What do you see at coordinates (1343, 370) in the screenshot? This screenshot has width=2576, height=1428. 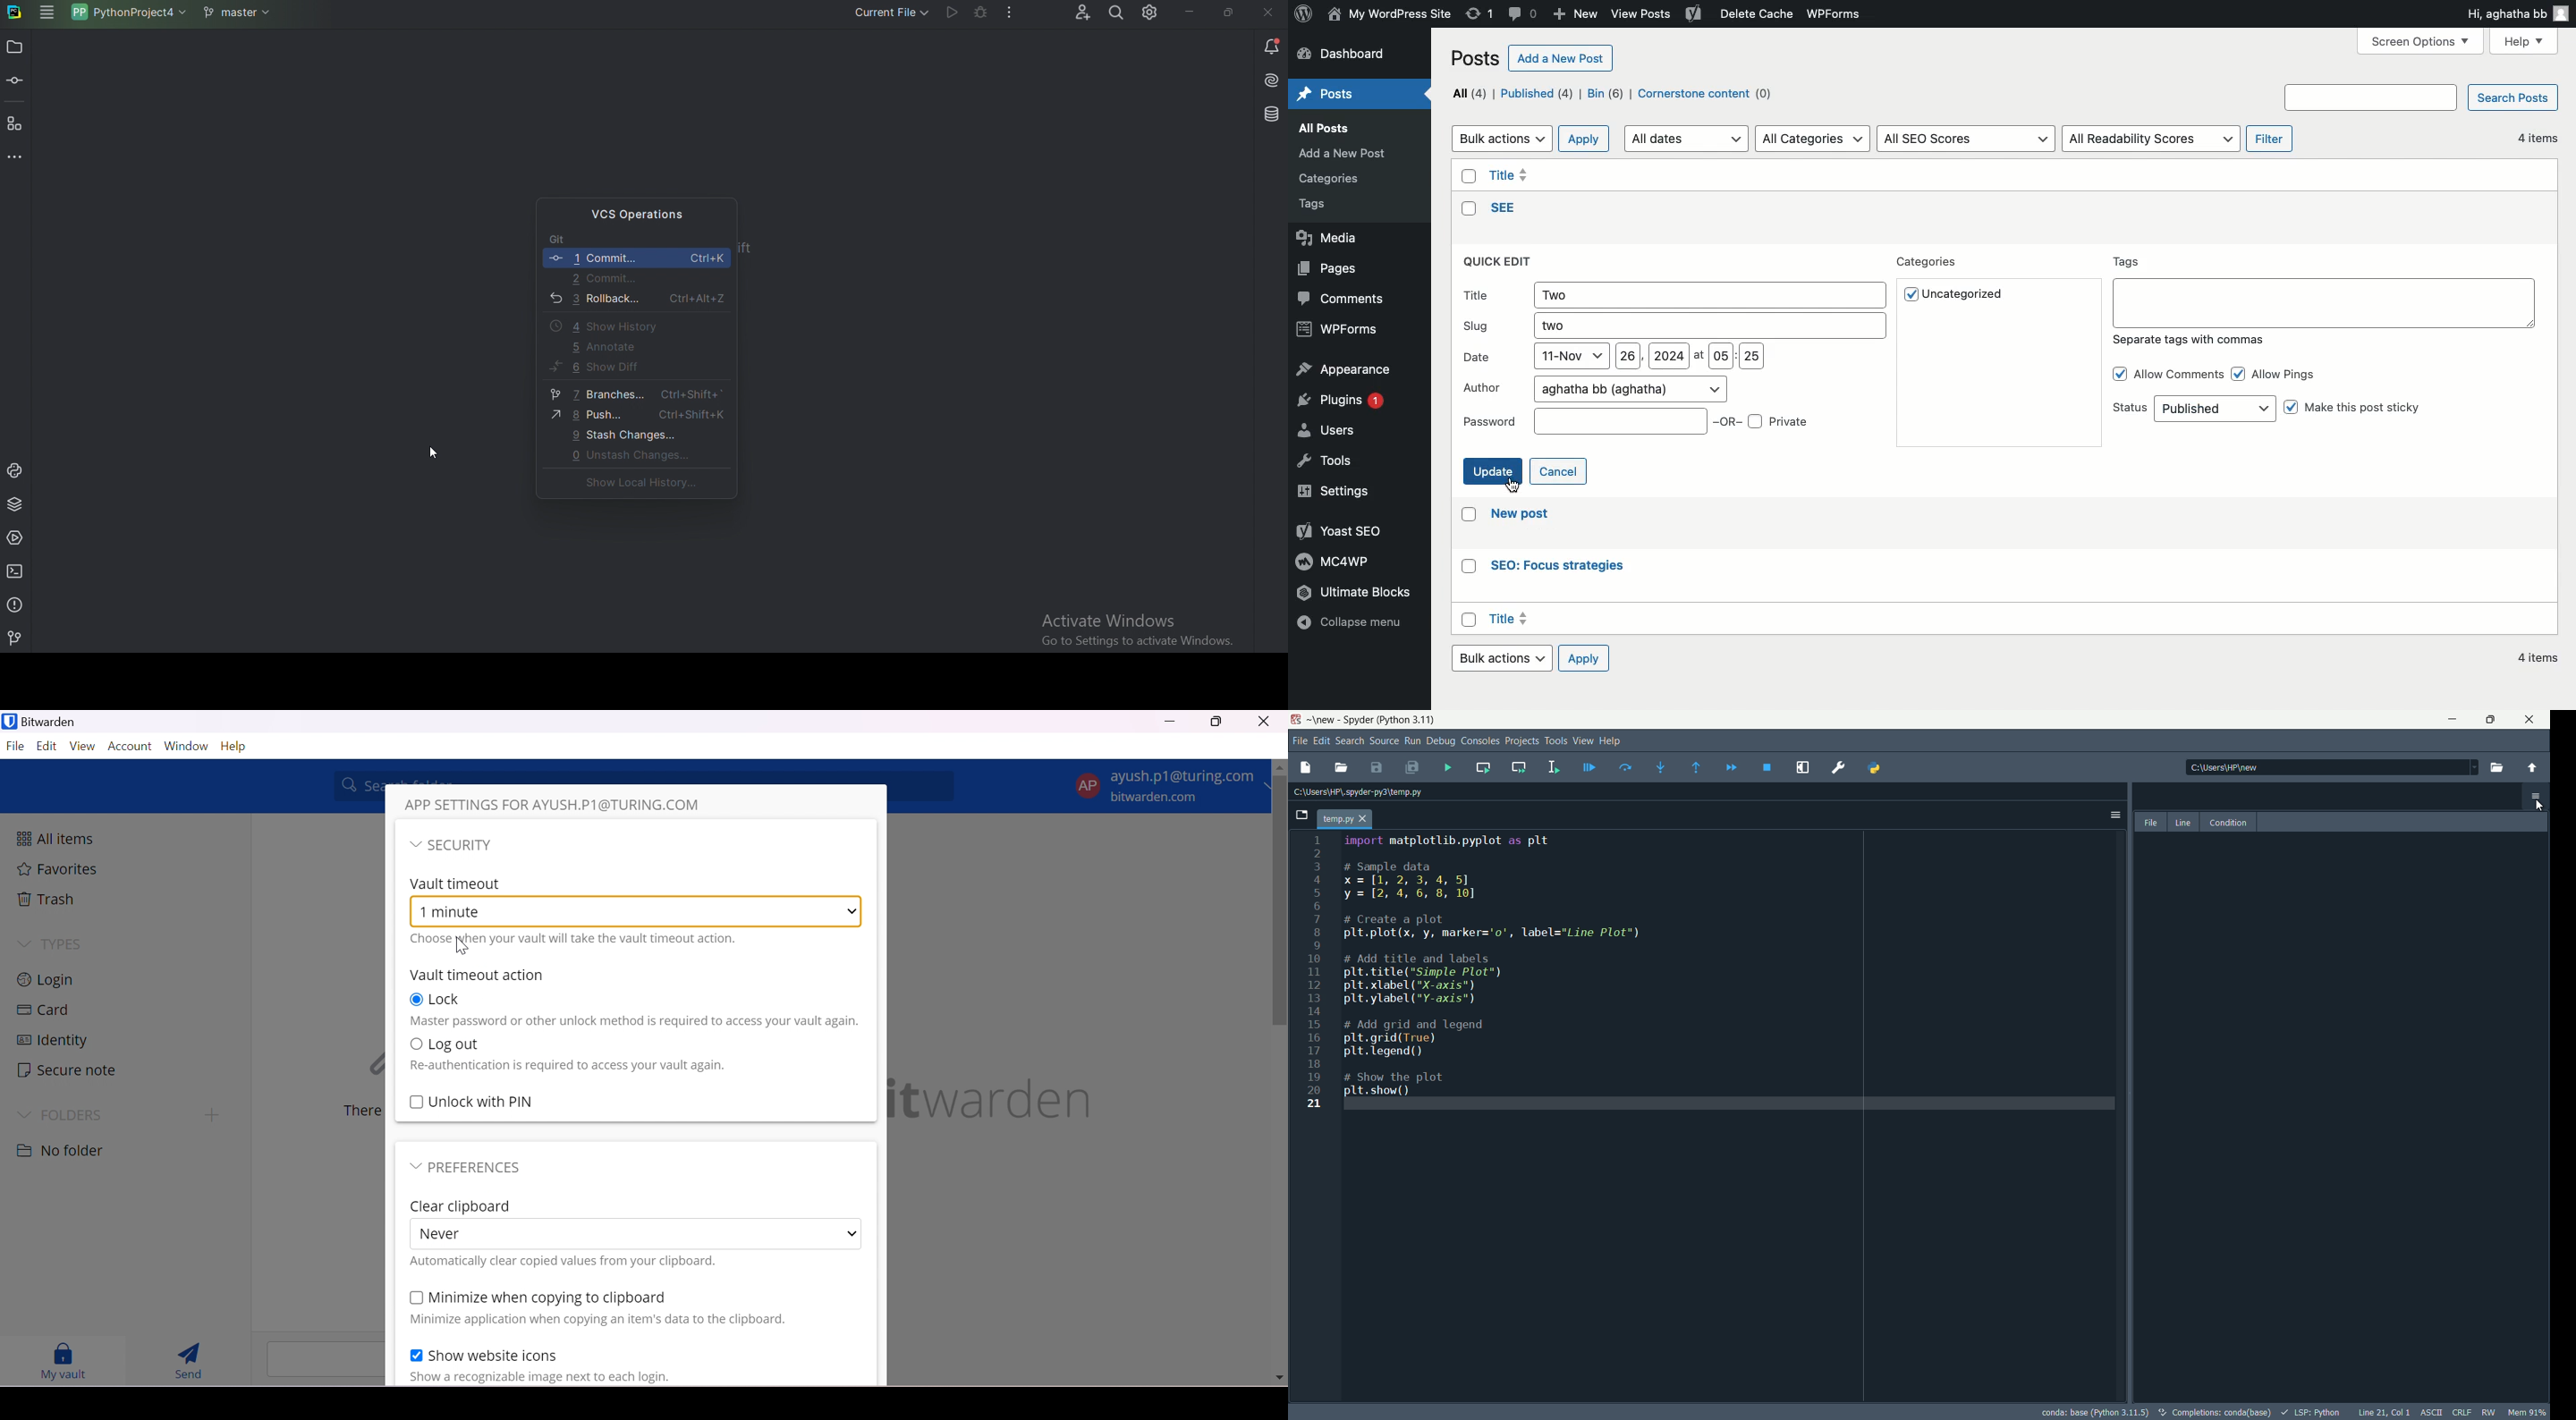 I see `Appearance` at bounding box center [1343, 370].